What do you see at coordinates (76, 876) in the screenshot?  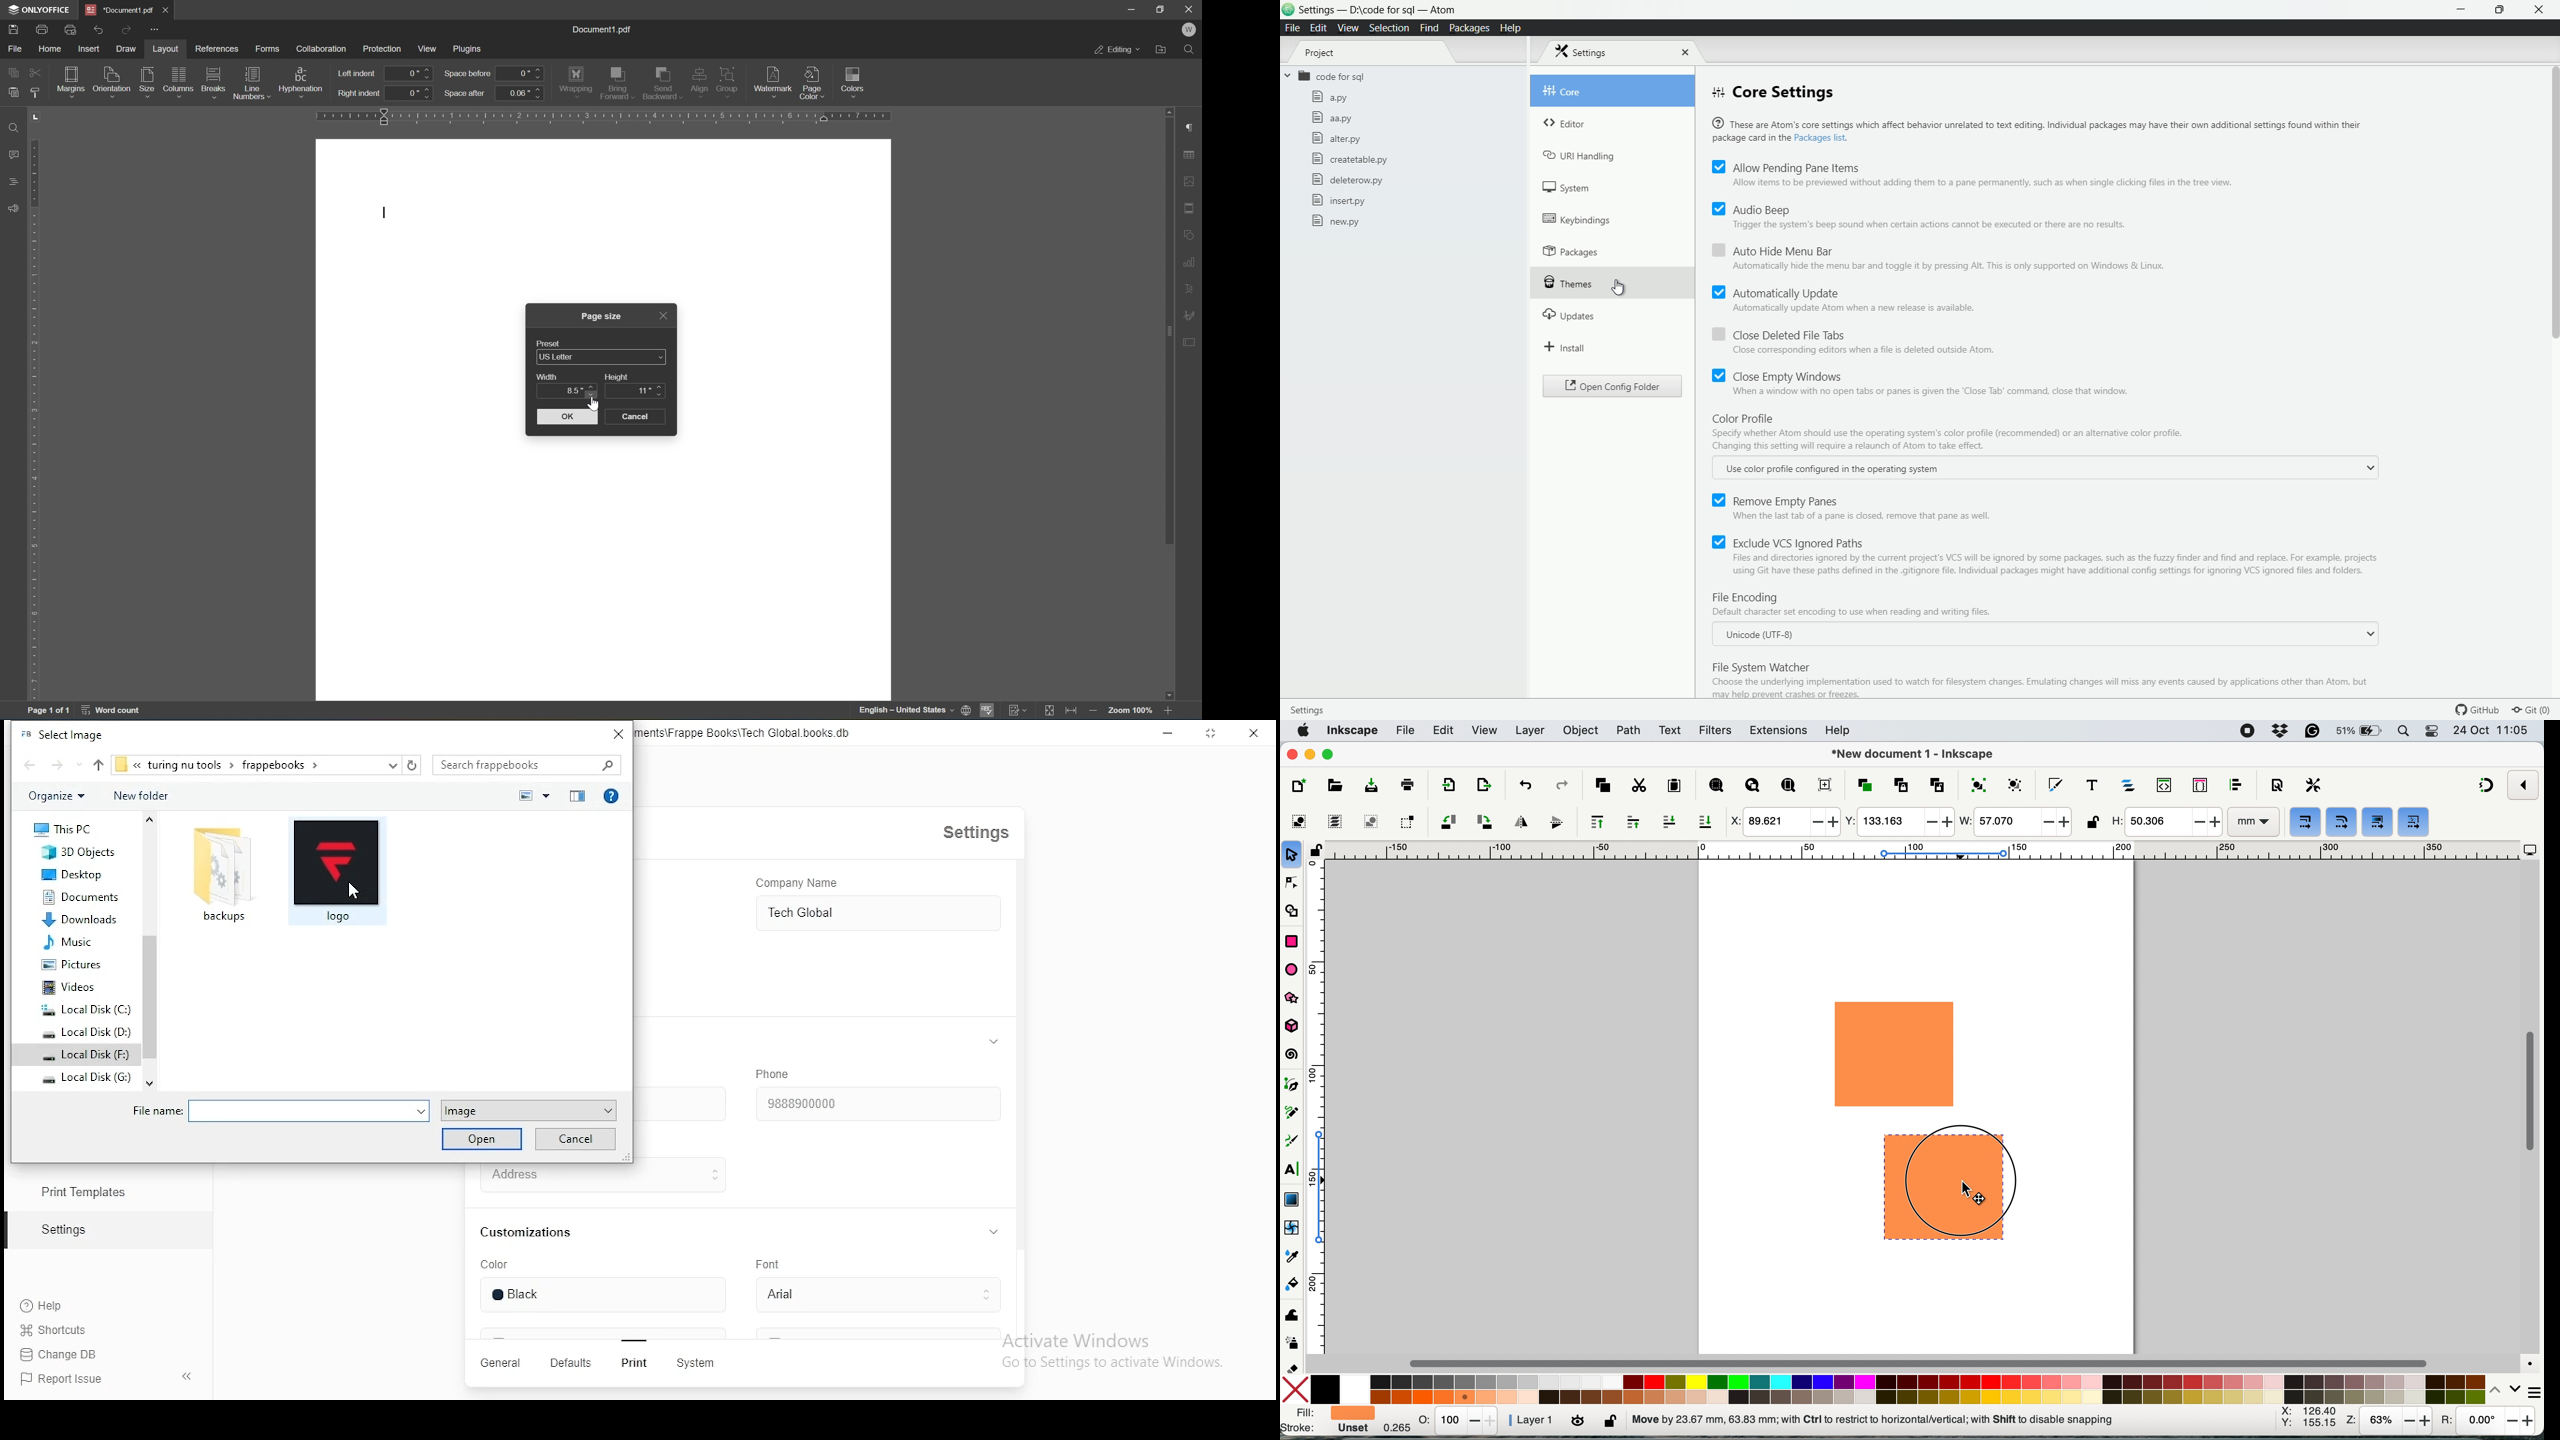 I see `Desktop ` at bounding box center [76, 876].